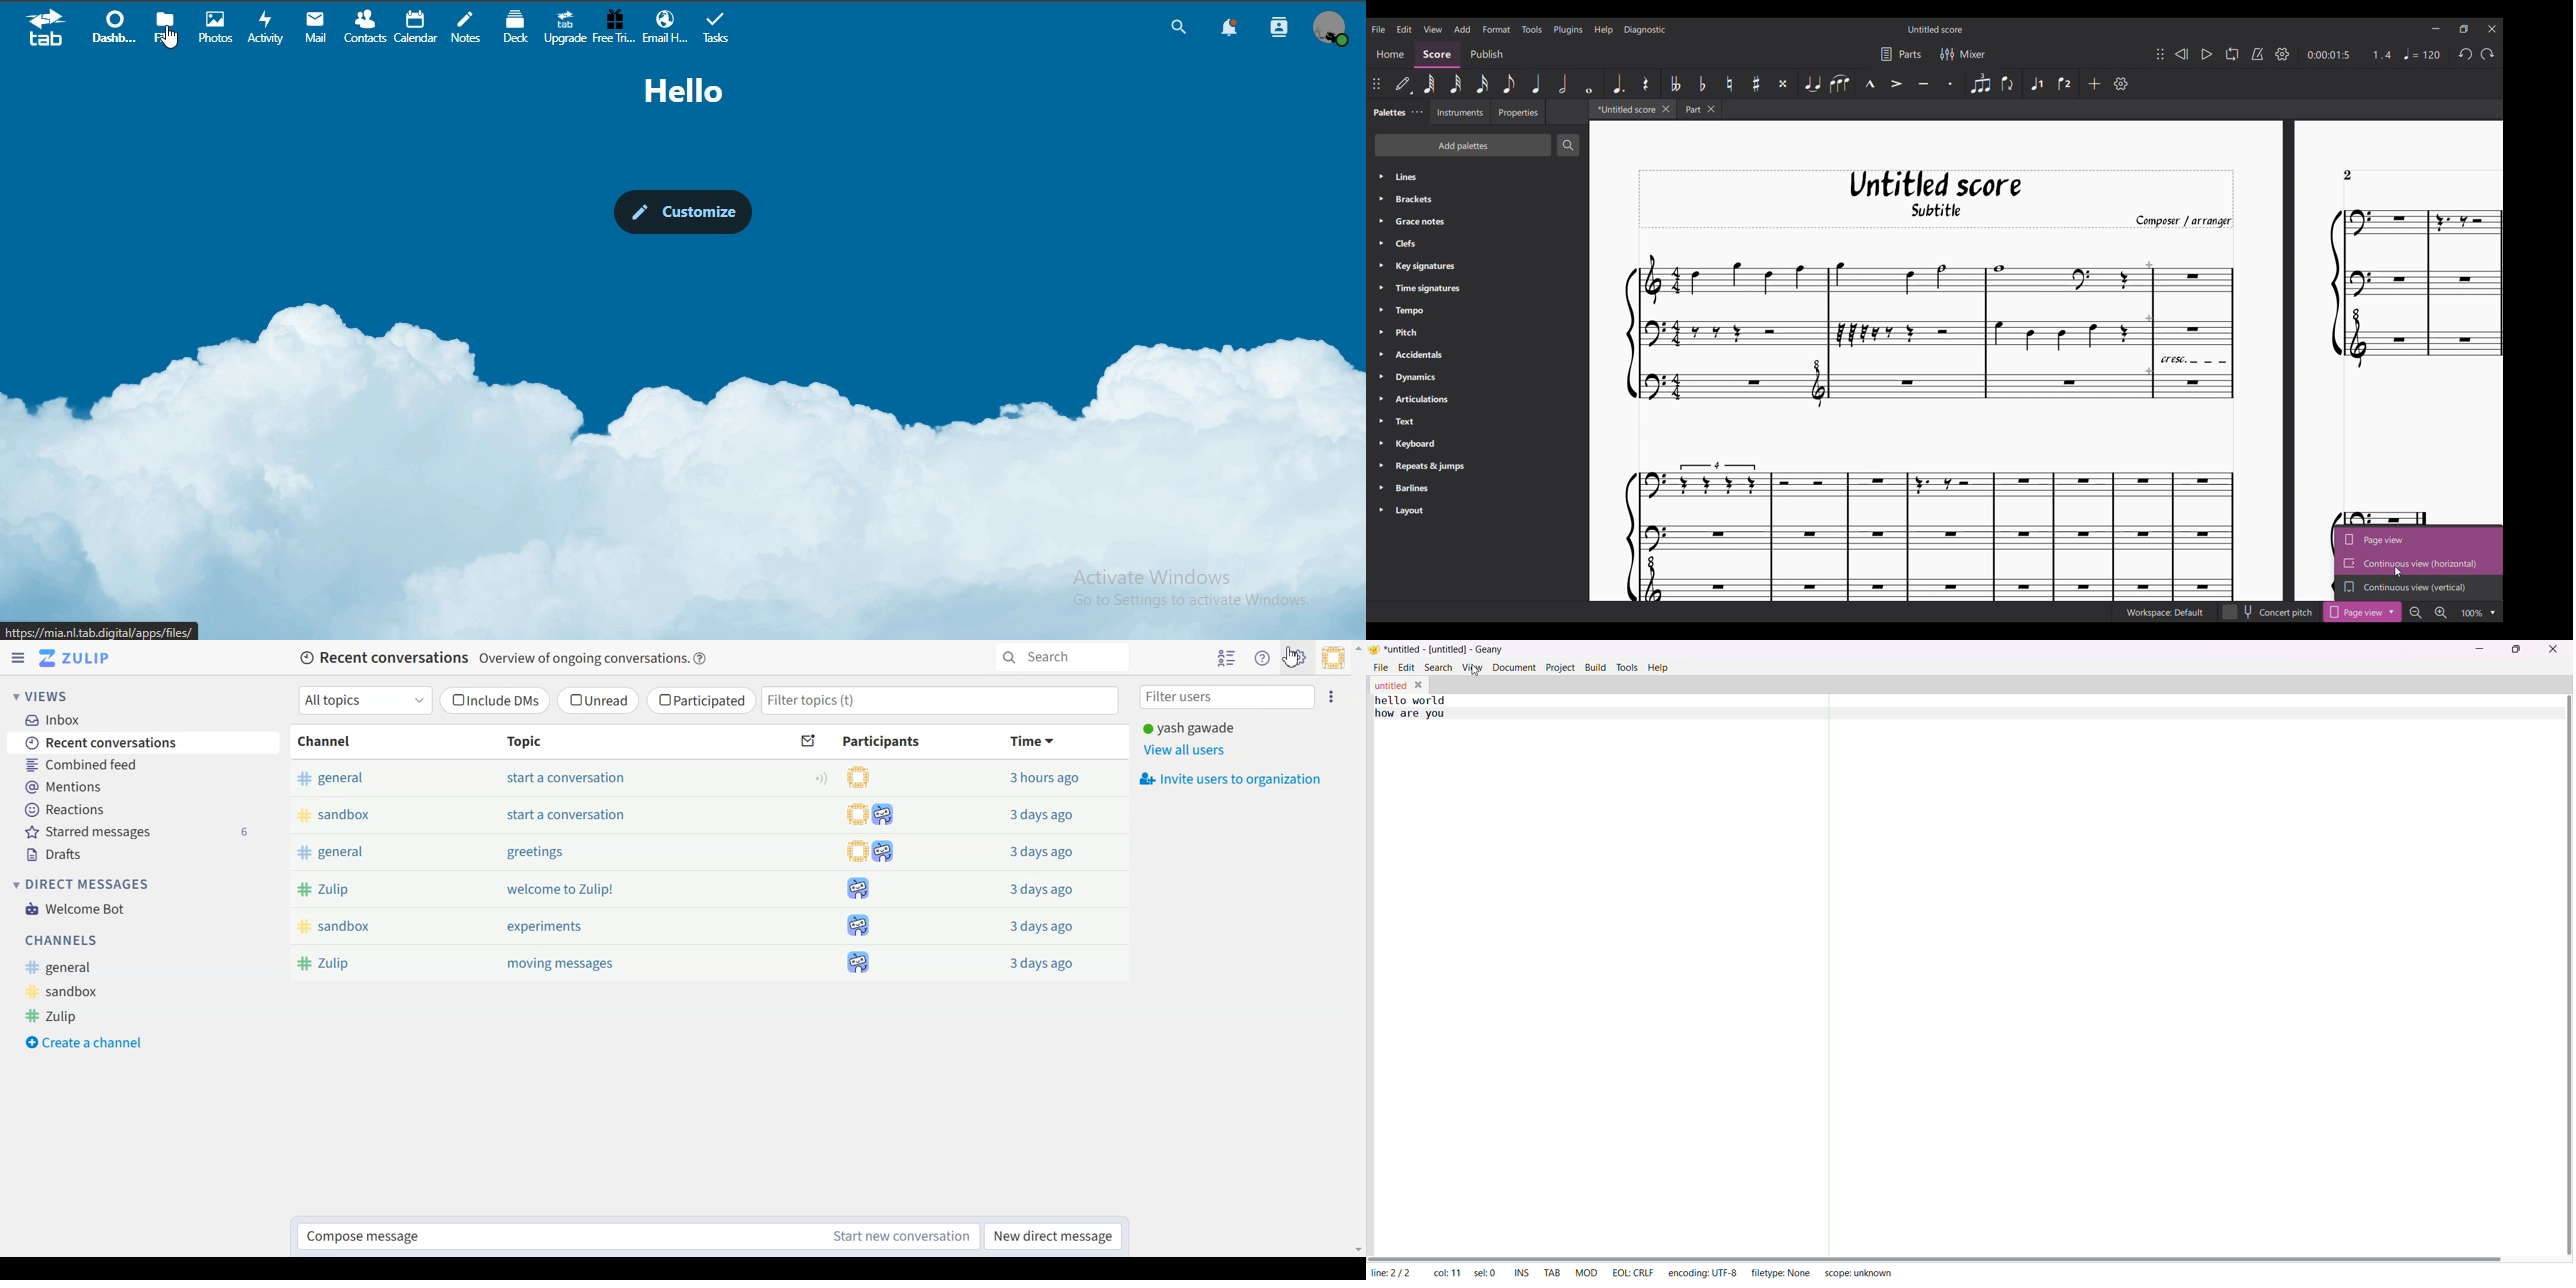  Describe the element at coordinates (1276, 29) in the screenshot. I see `search contacts` at that location.